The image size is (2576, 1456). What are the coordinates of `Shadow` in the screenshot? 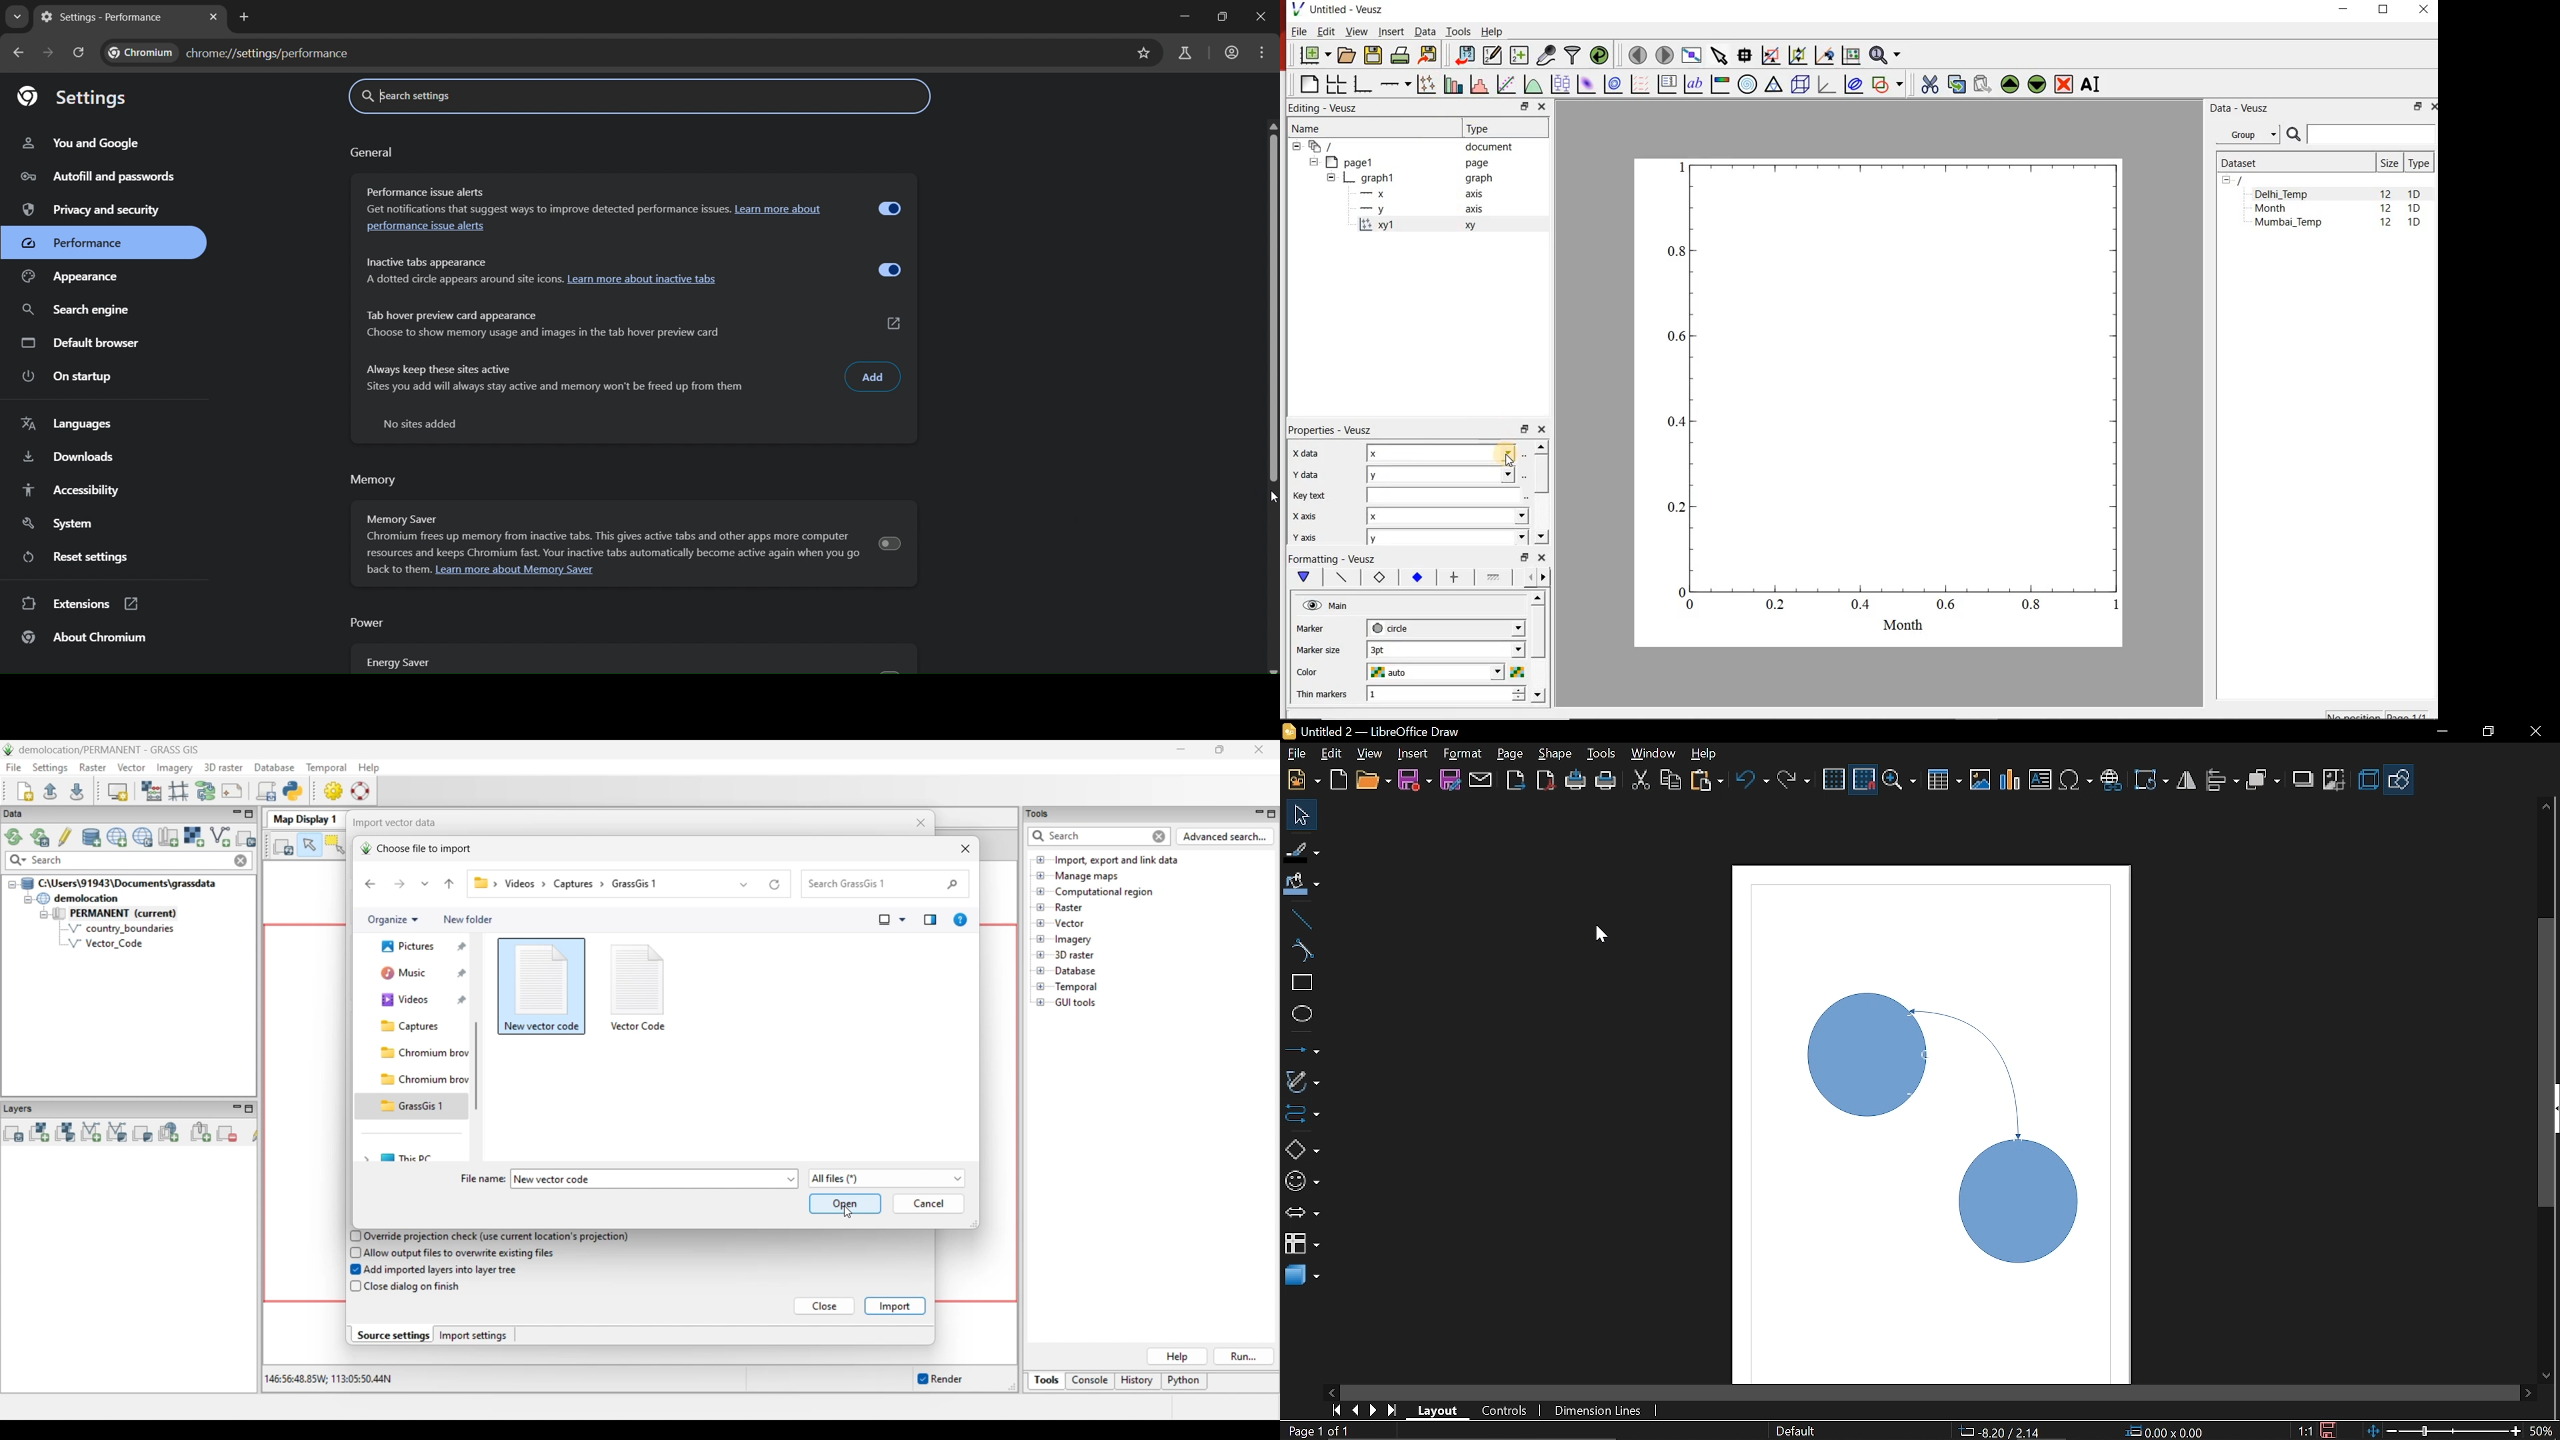 It's located at (2302, 780).